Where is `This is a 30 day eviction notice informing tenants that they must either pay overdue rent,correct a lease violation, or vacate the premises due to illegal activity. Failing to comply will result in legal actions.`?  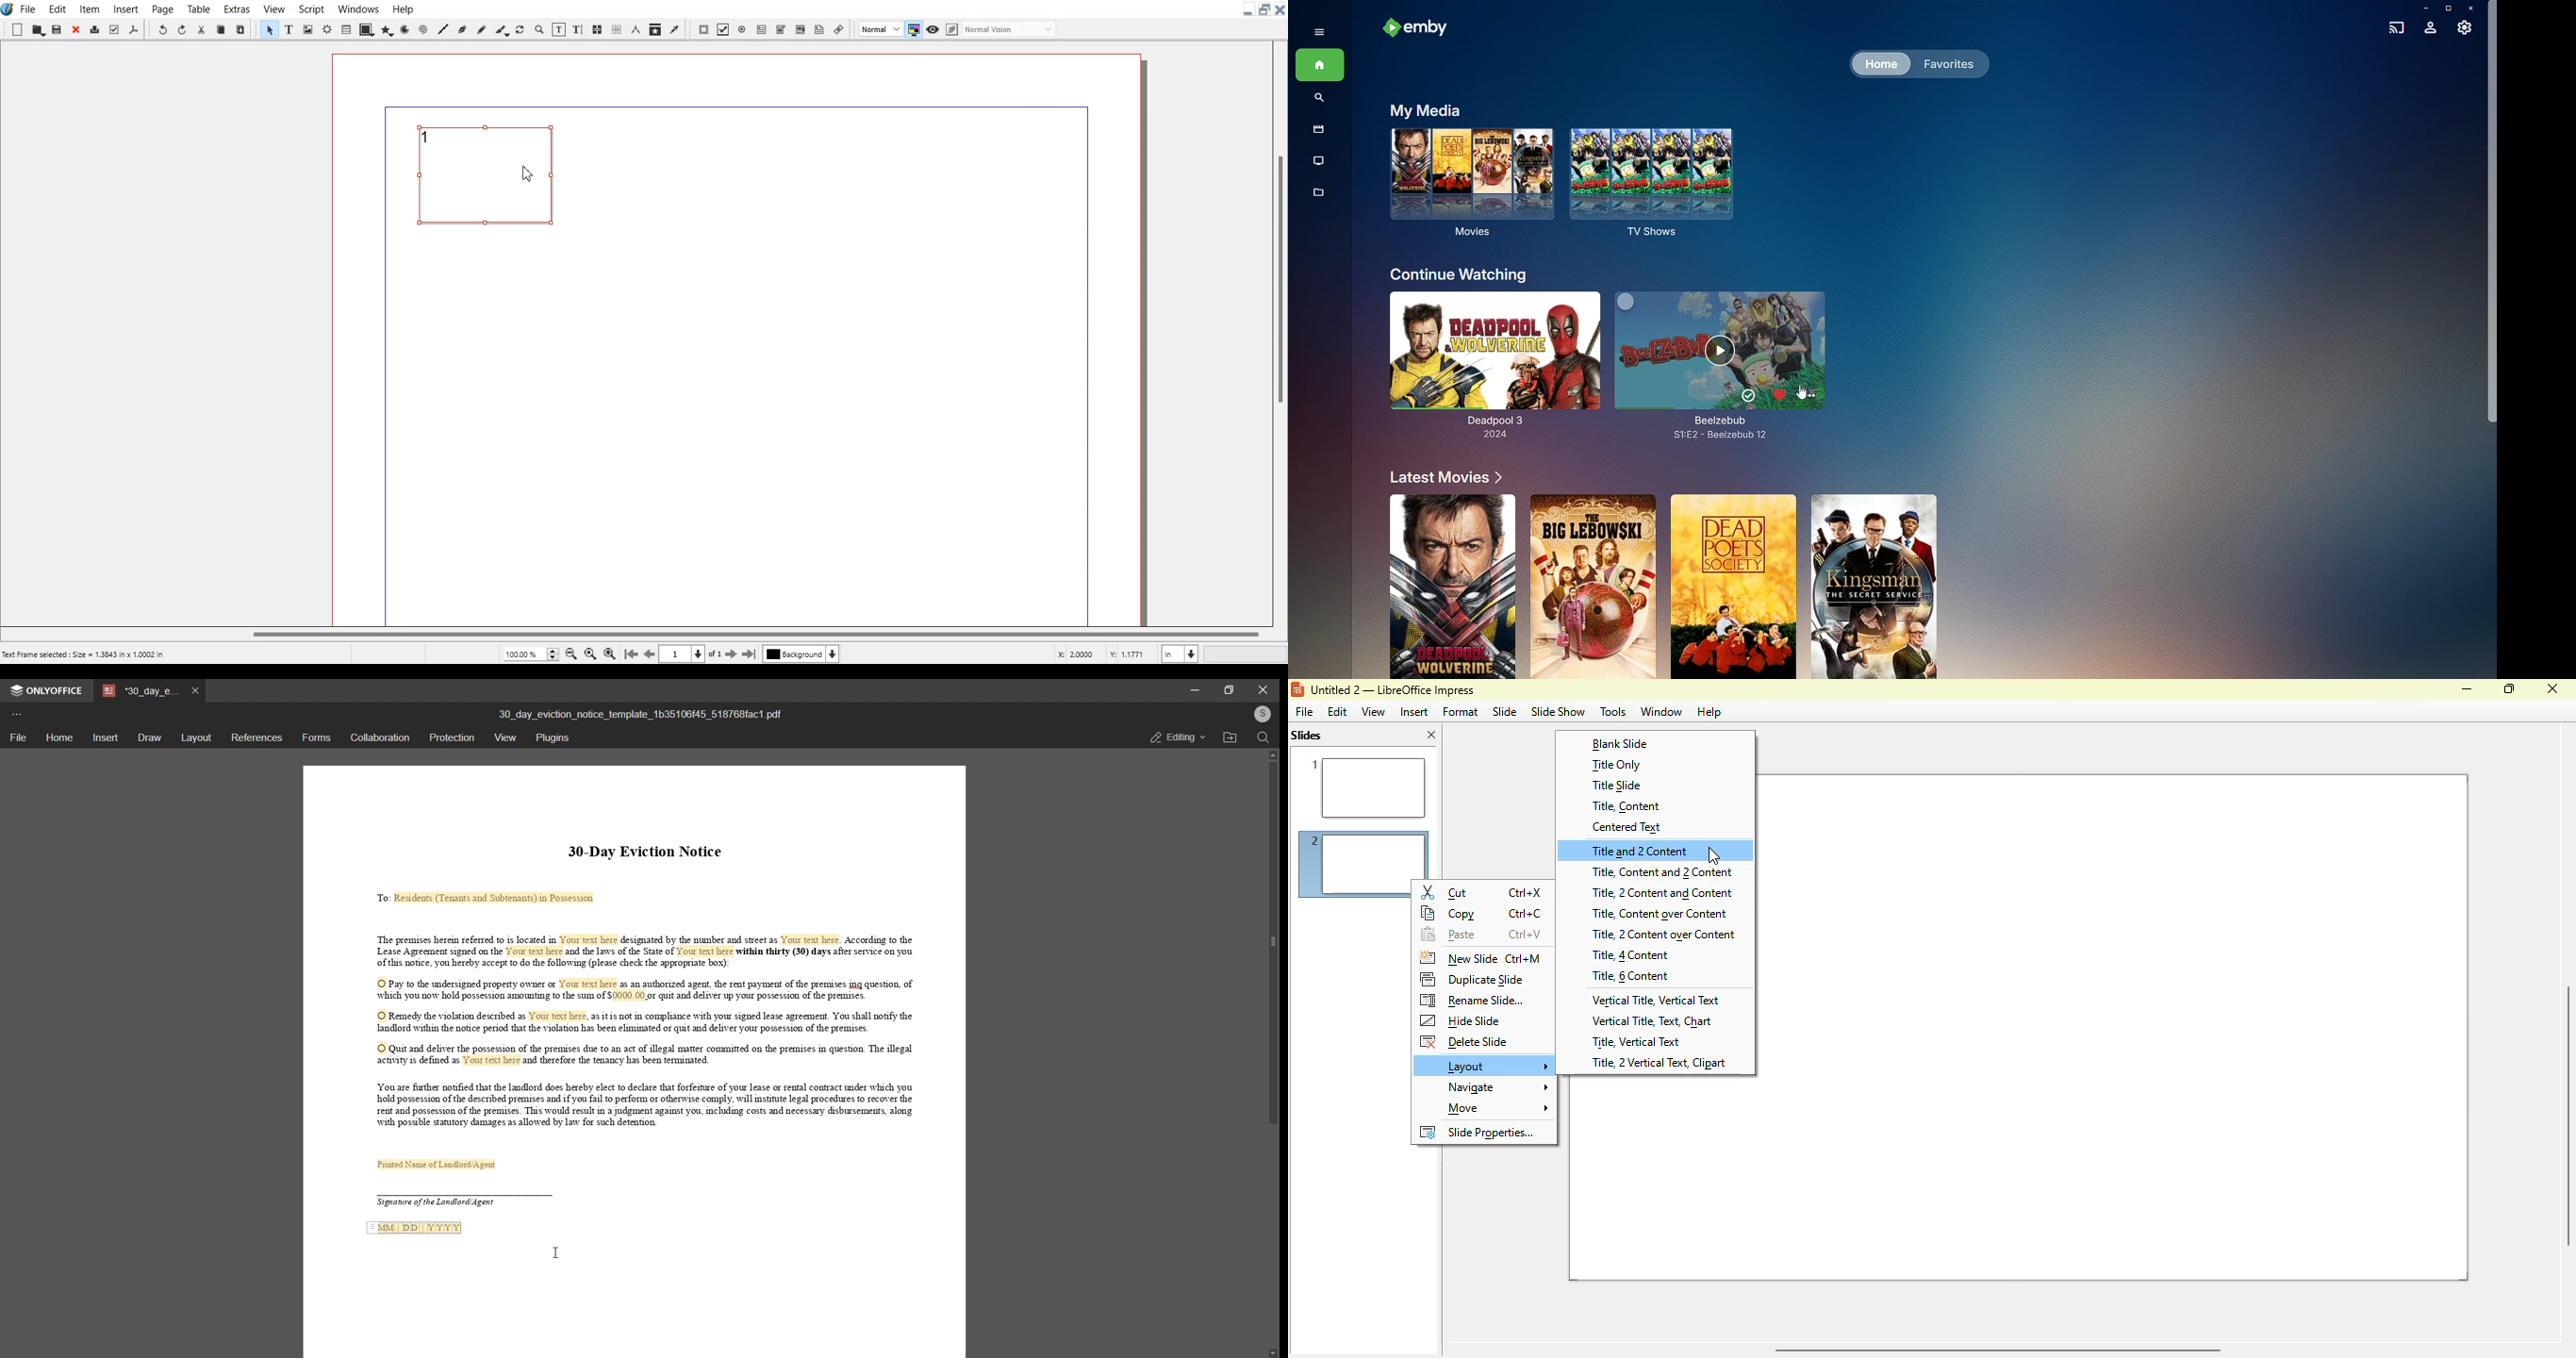 This is a 30 day eviction notice informing tenants that they must either pay overdue rent,correct a lease violation, or vacate the premises due to illegal activity. Failing to comply will result in legal actions. is located at coordinates (636, 1059).